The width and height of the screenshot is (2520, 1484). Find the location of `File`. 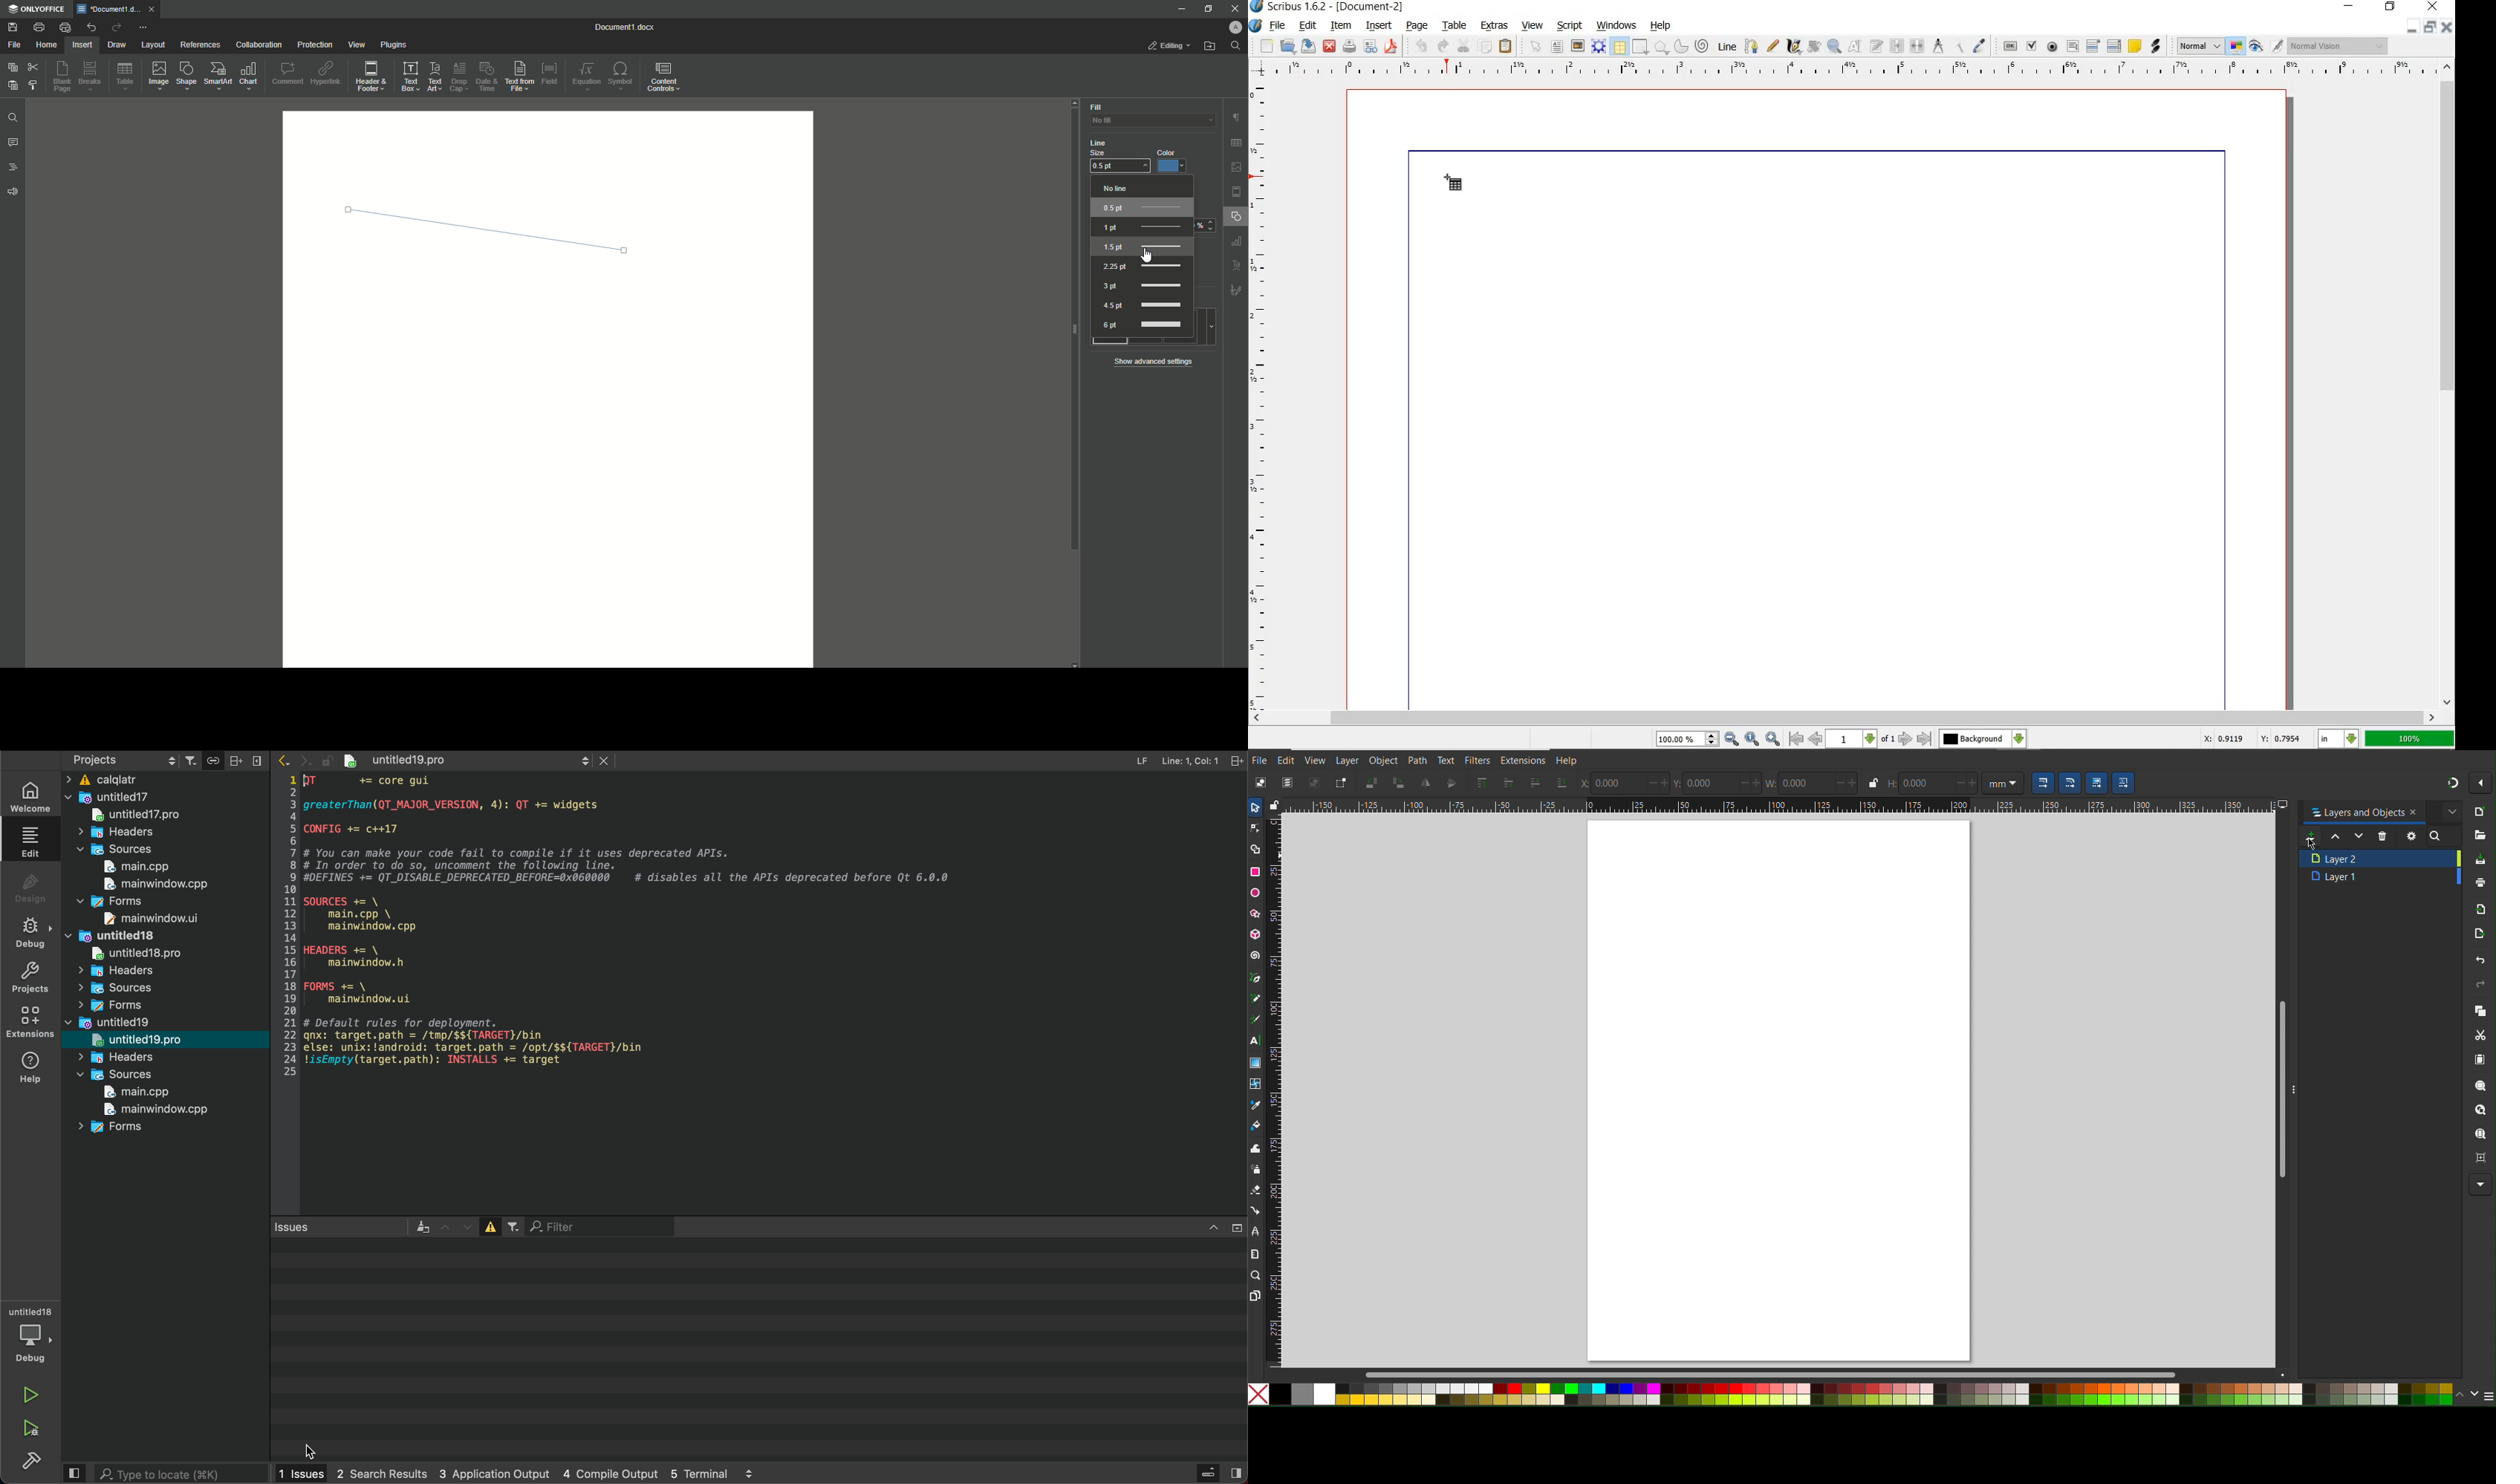

File is located at coordinates (1260, 758).